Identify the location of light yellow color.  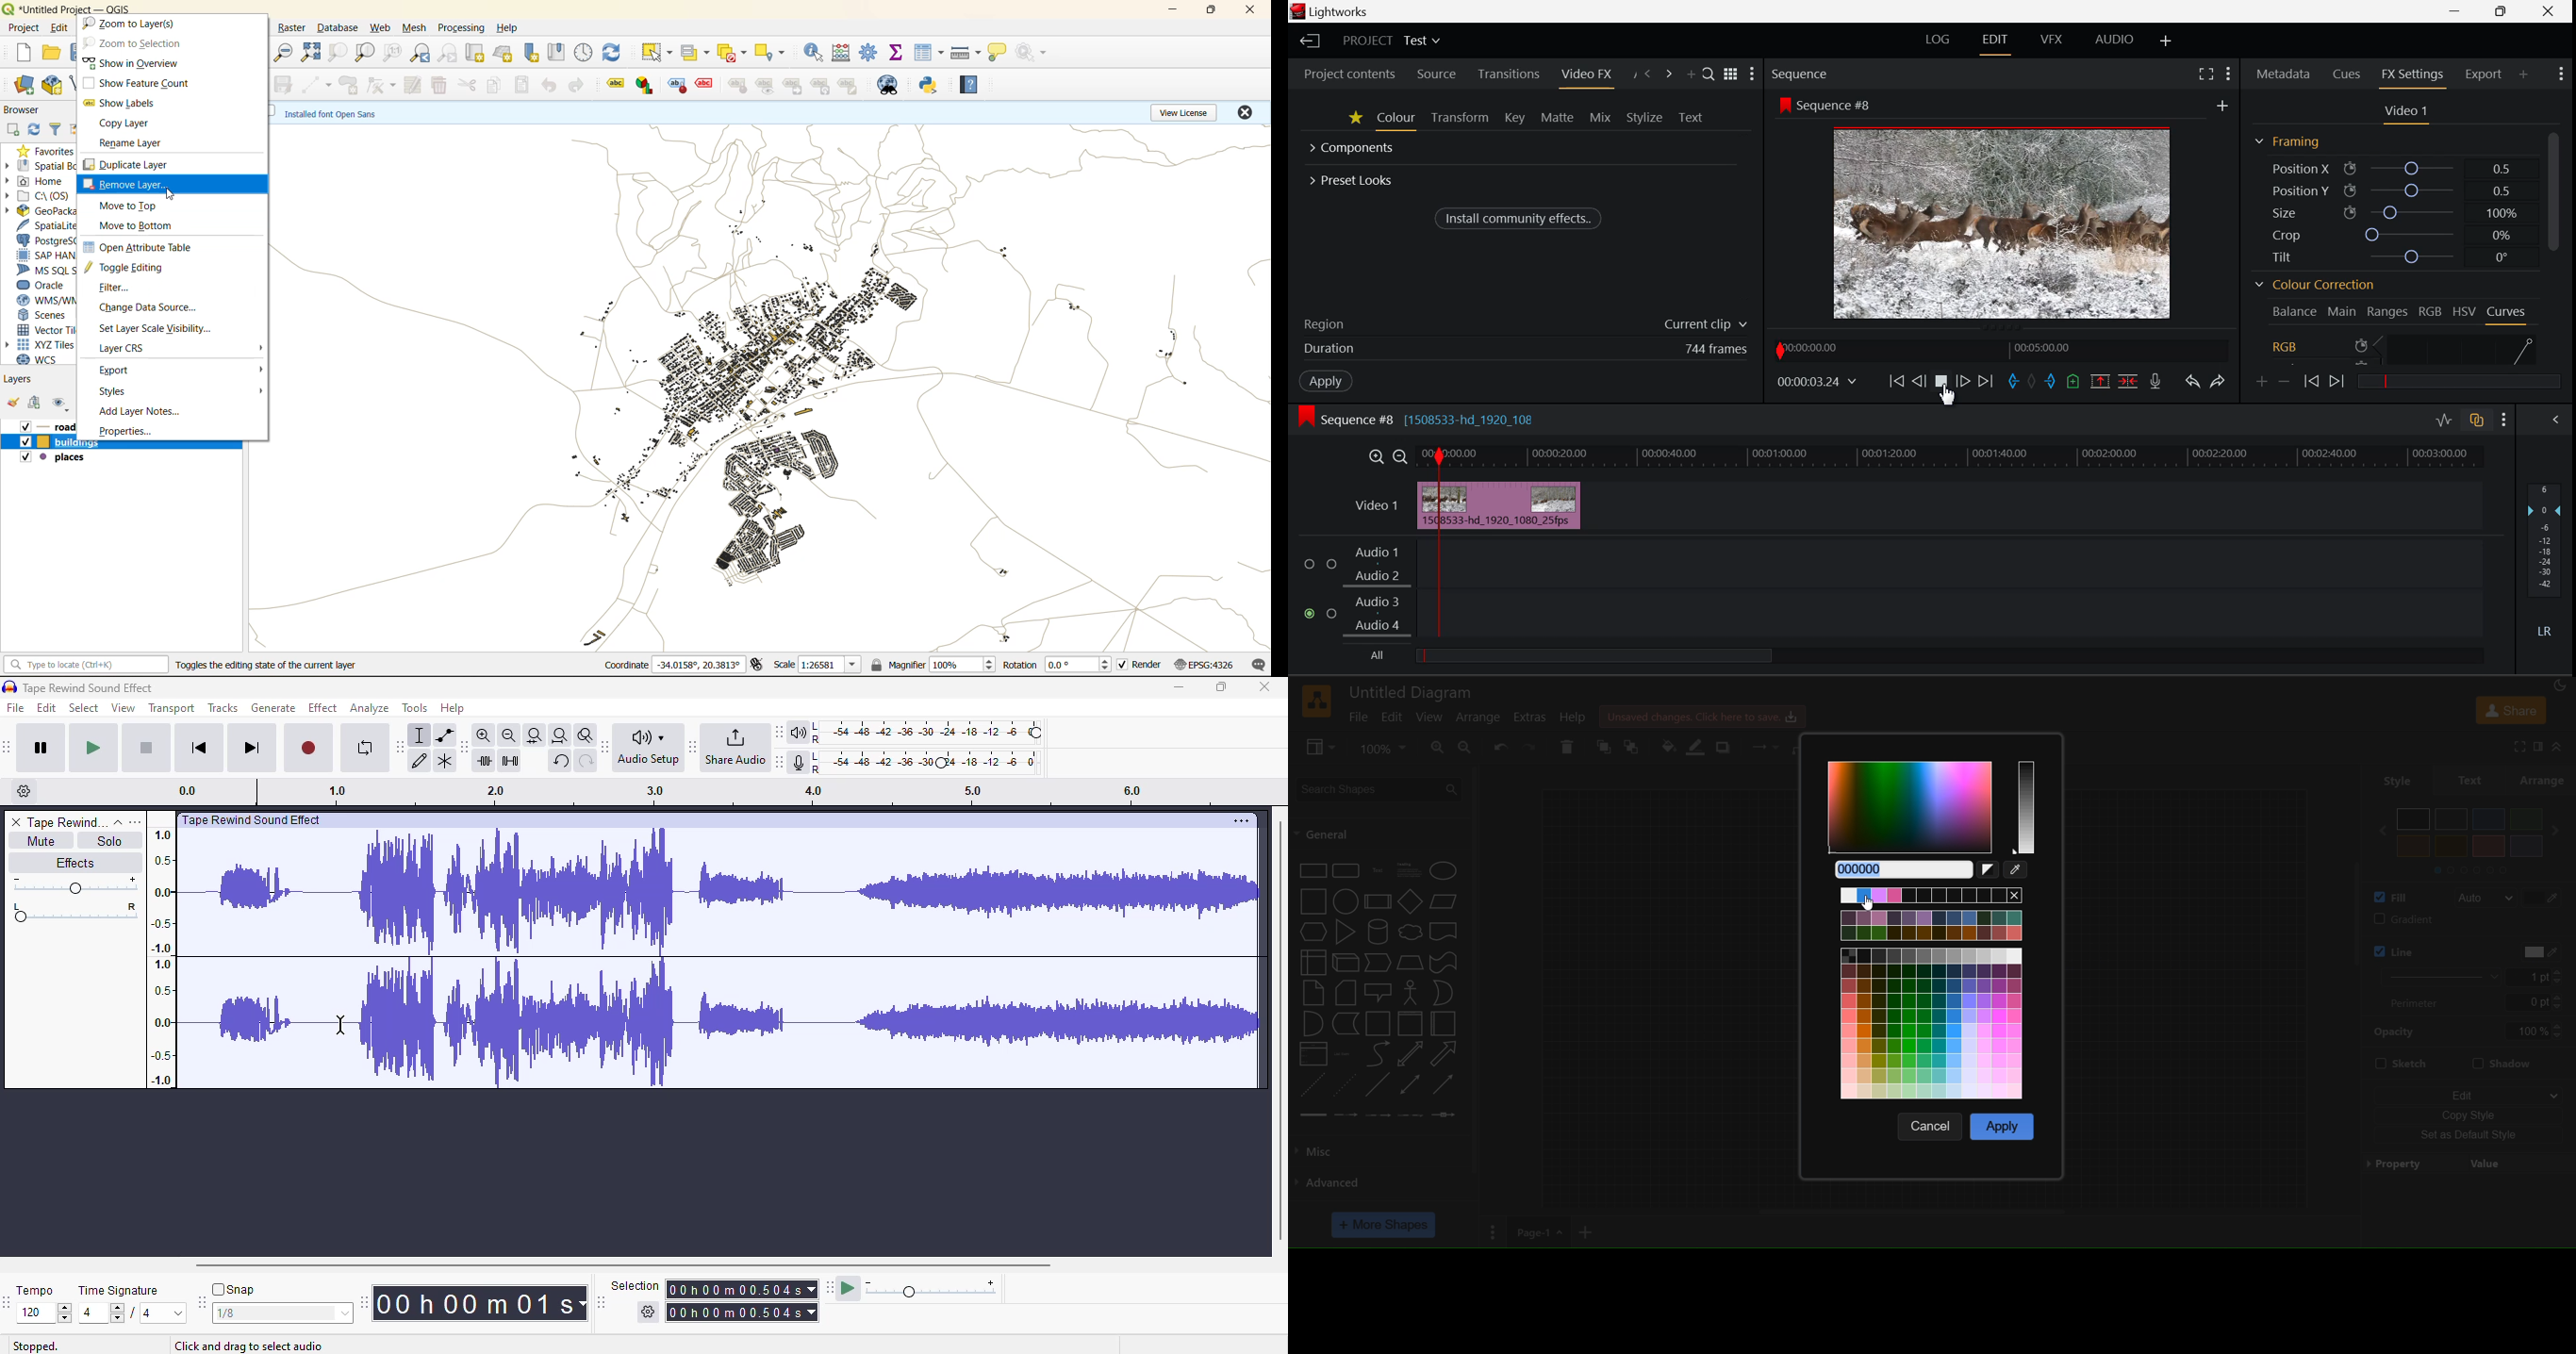
(2451, 846).